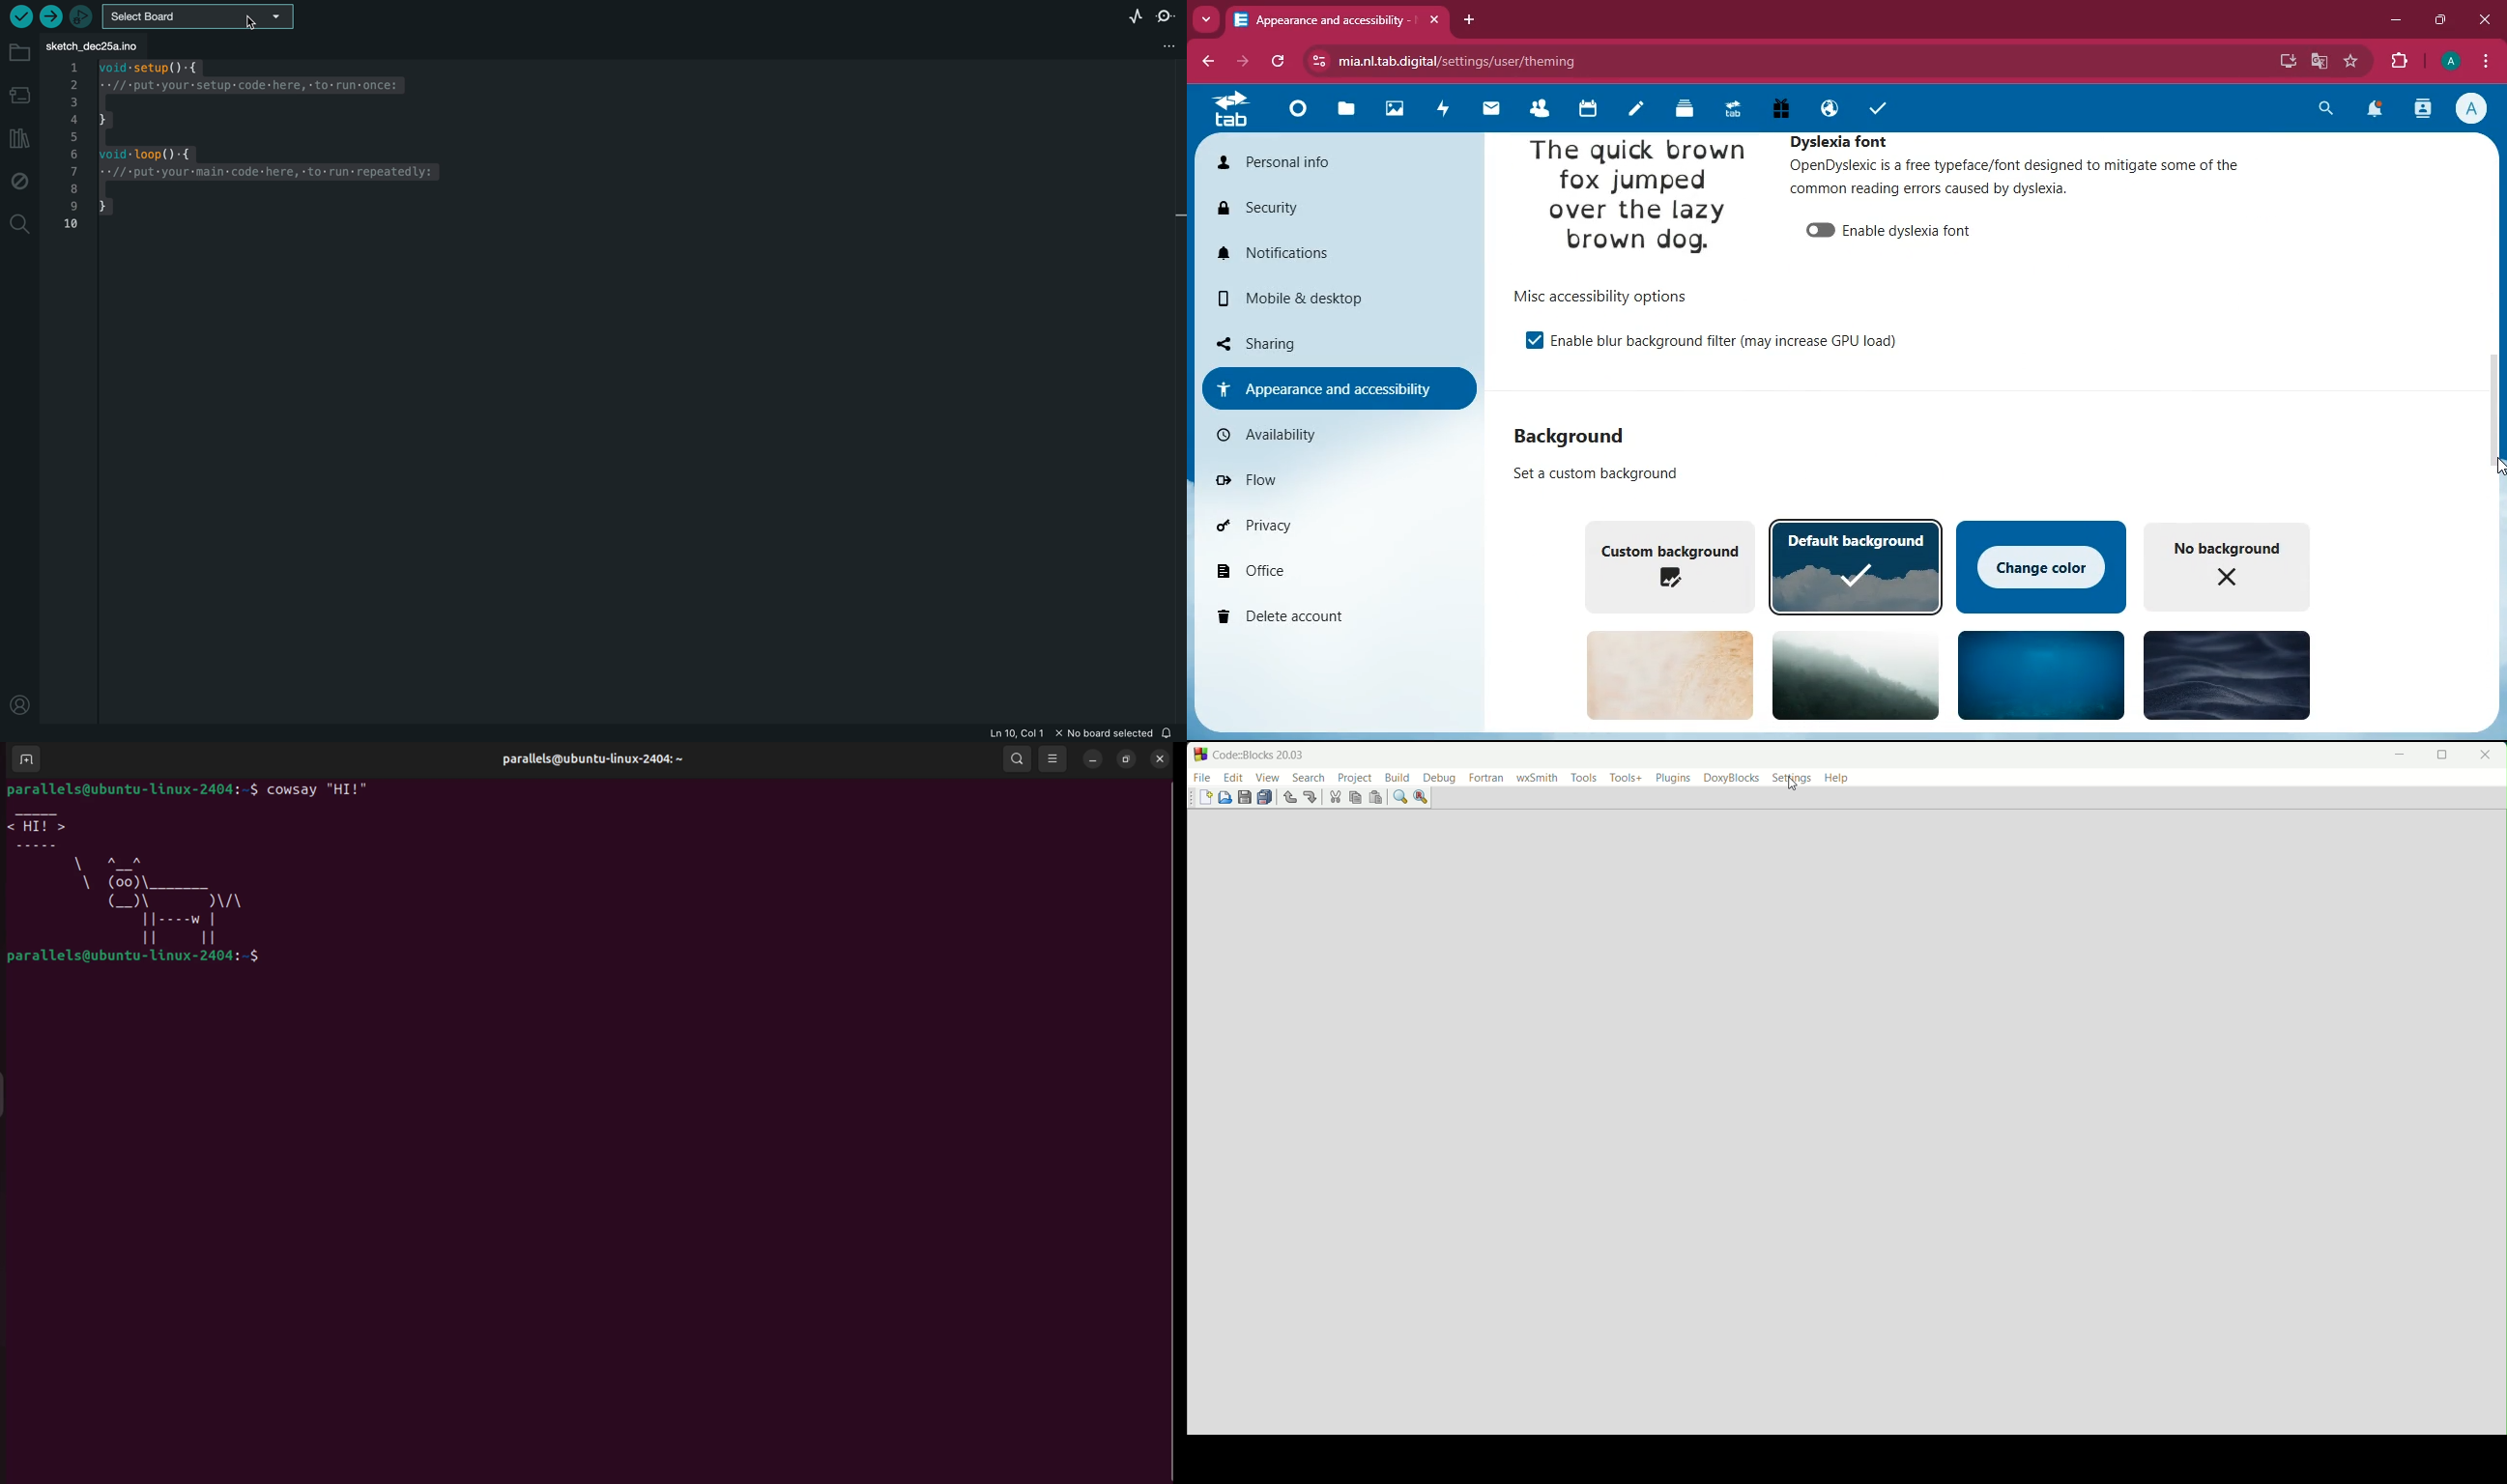 This screenshot has height=1484, width=2520. Describe the element at coordinates (1486, 779) in the screenshot. I see `fortran` at that location.